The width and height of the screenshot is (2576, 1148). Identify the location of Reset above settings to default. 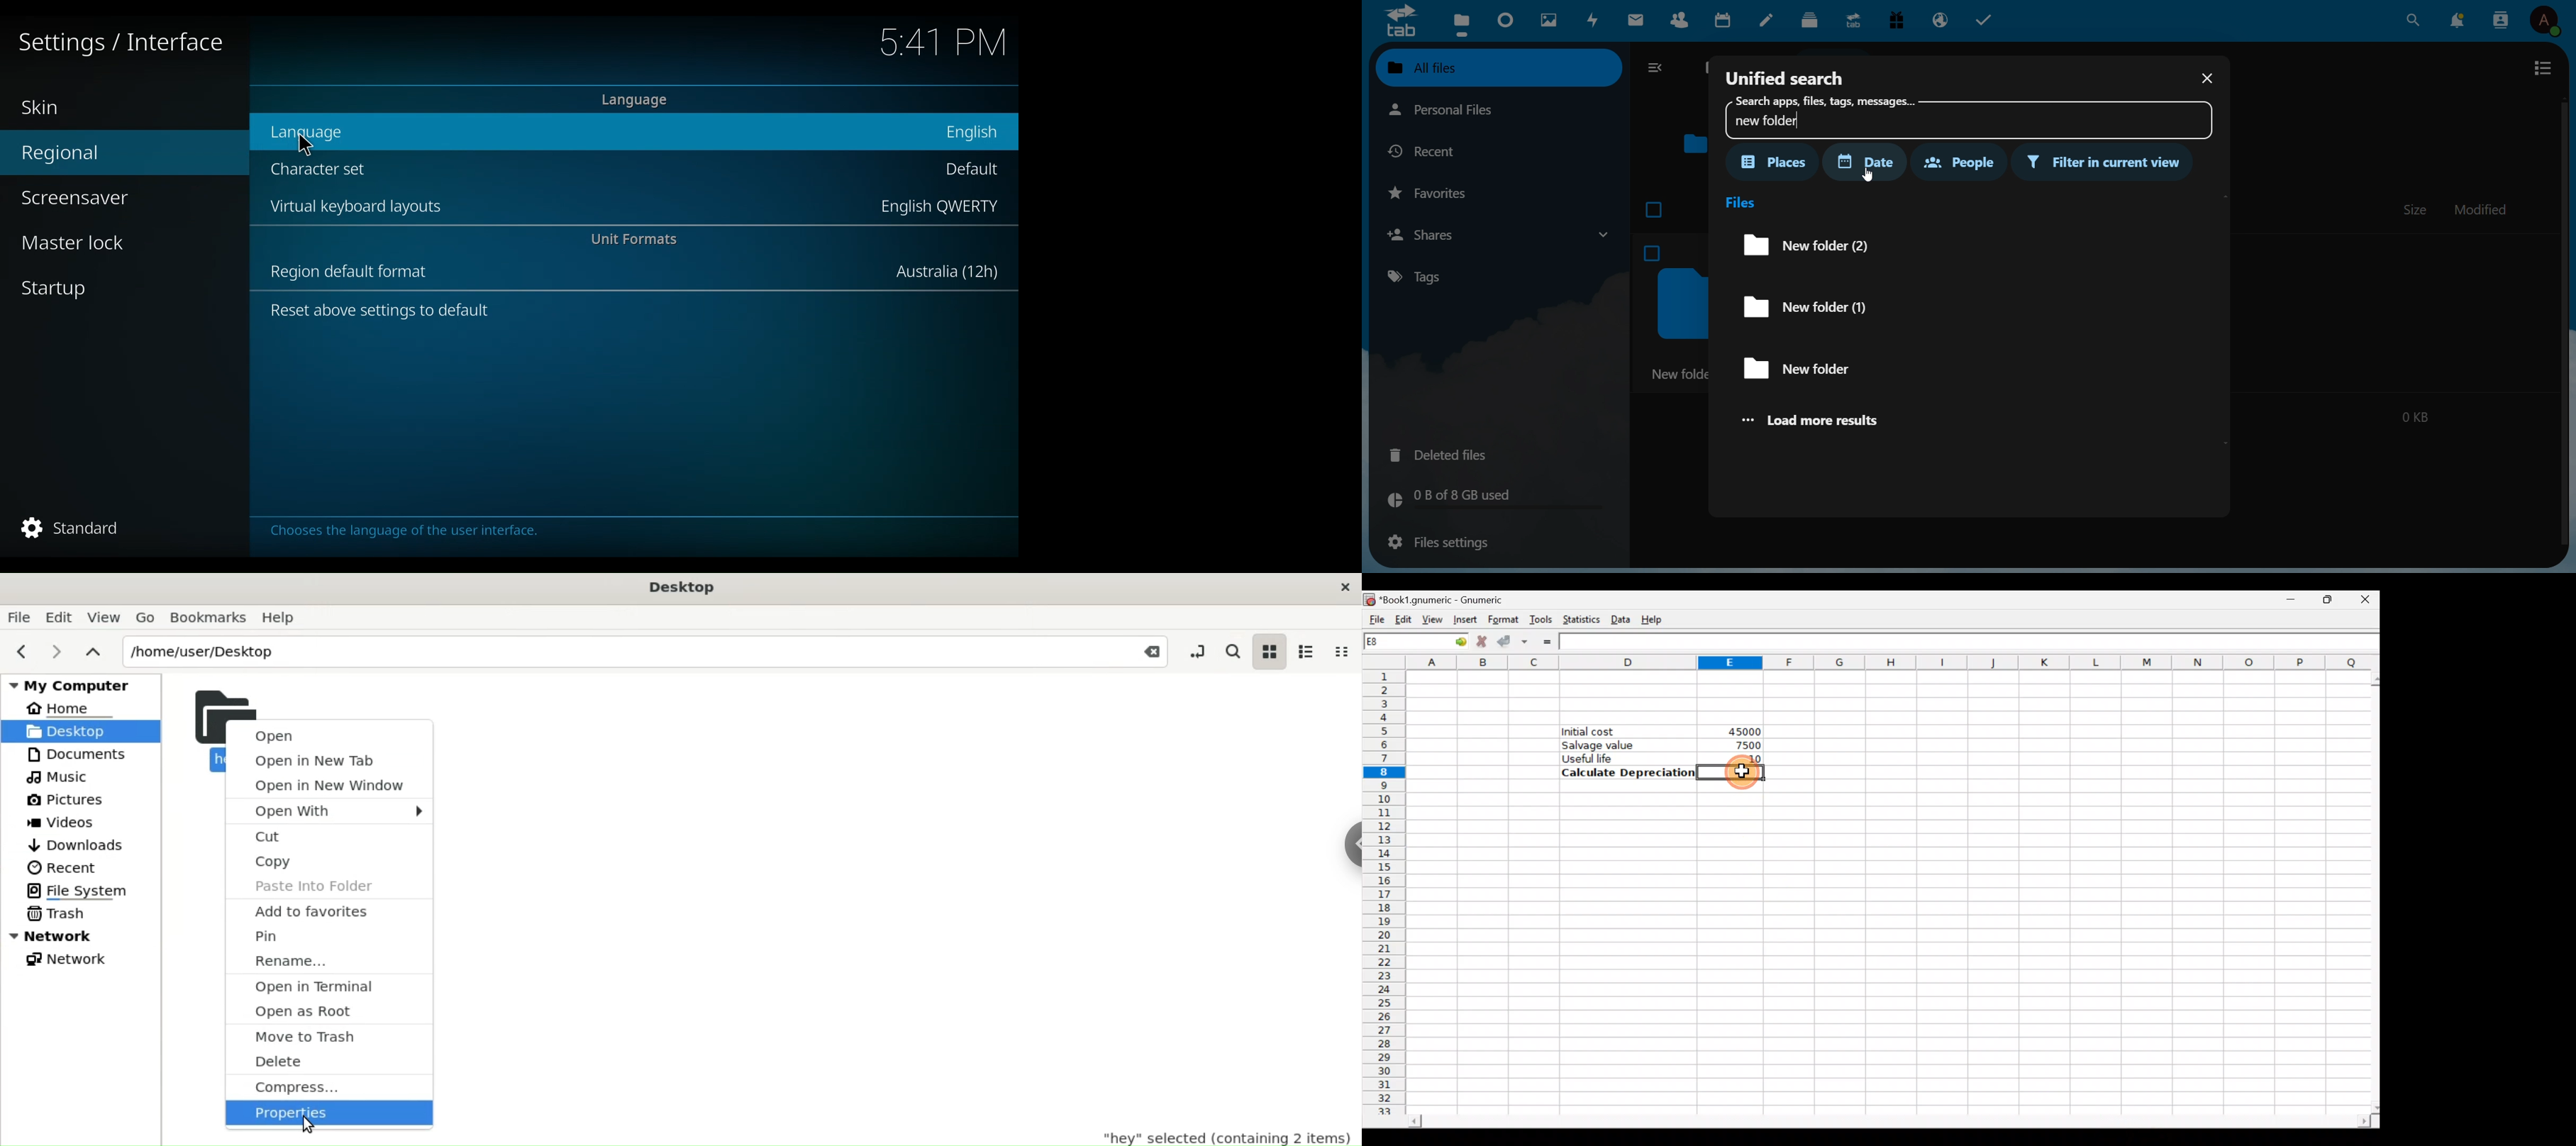
(394, 313).